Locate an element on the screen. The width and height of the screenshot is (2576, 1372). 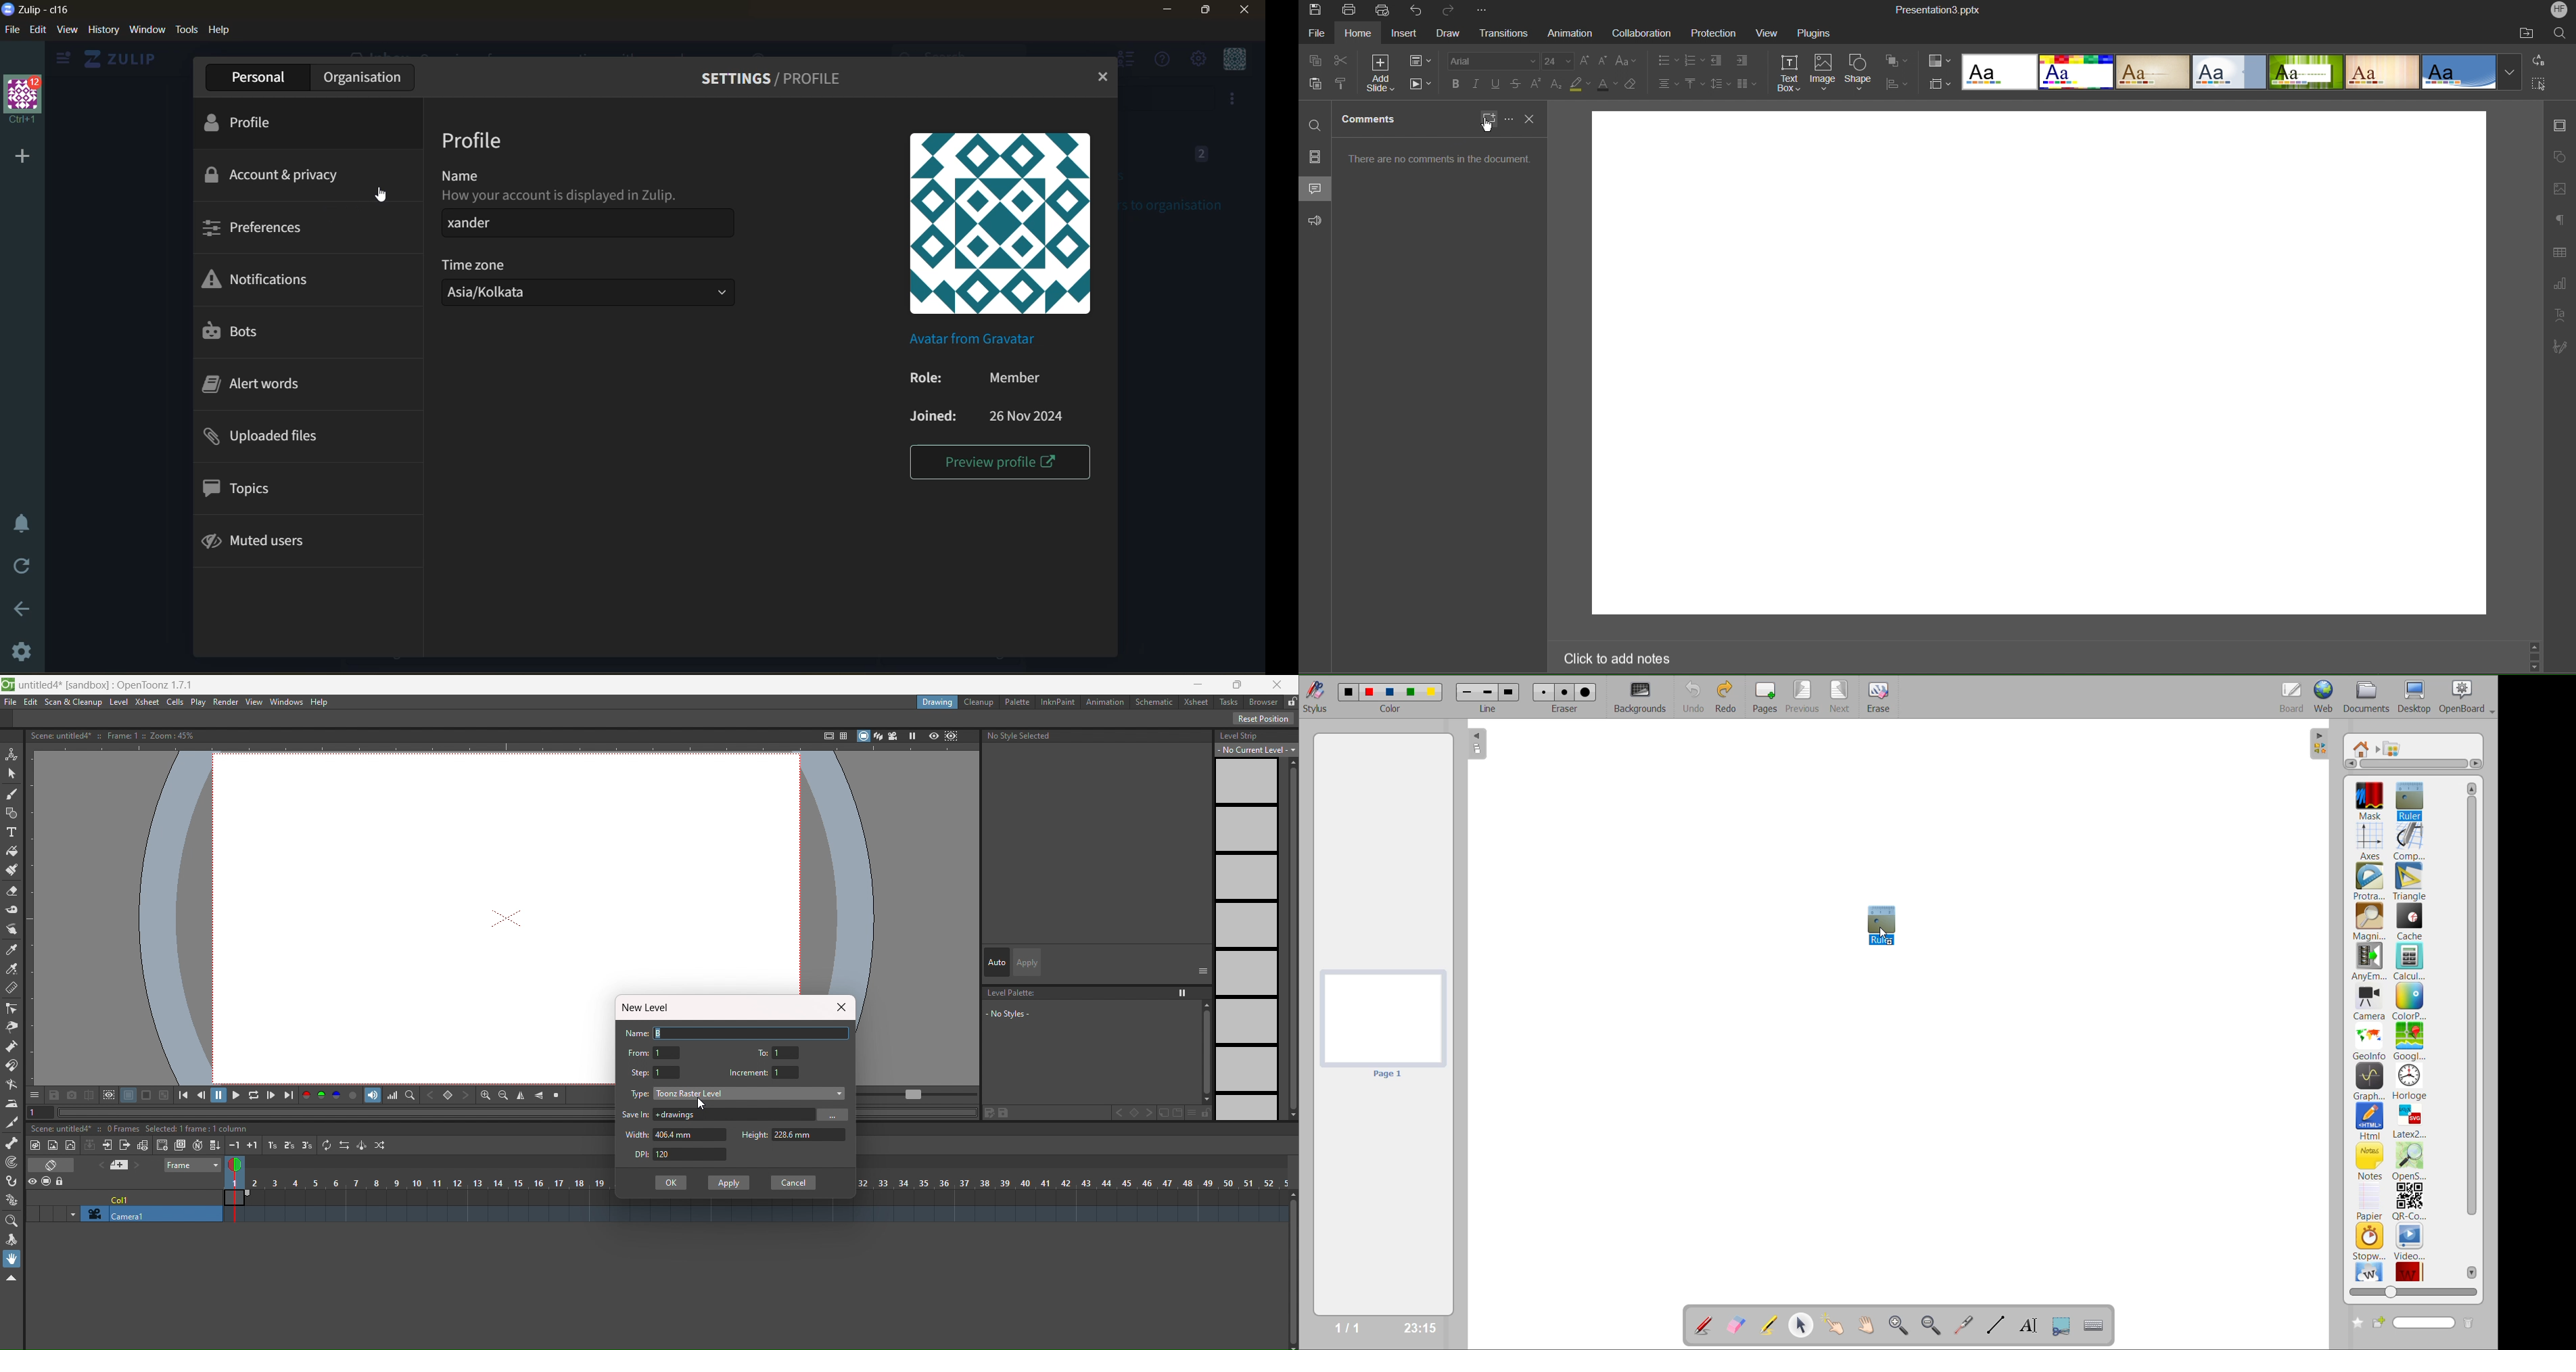
Search is located at coordinates (2561, 34).